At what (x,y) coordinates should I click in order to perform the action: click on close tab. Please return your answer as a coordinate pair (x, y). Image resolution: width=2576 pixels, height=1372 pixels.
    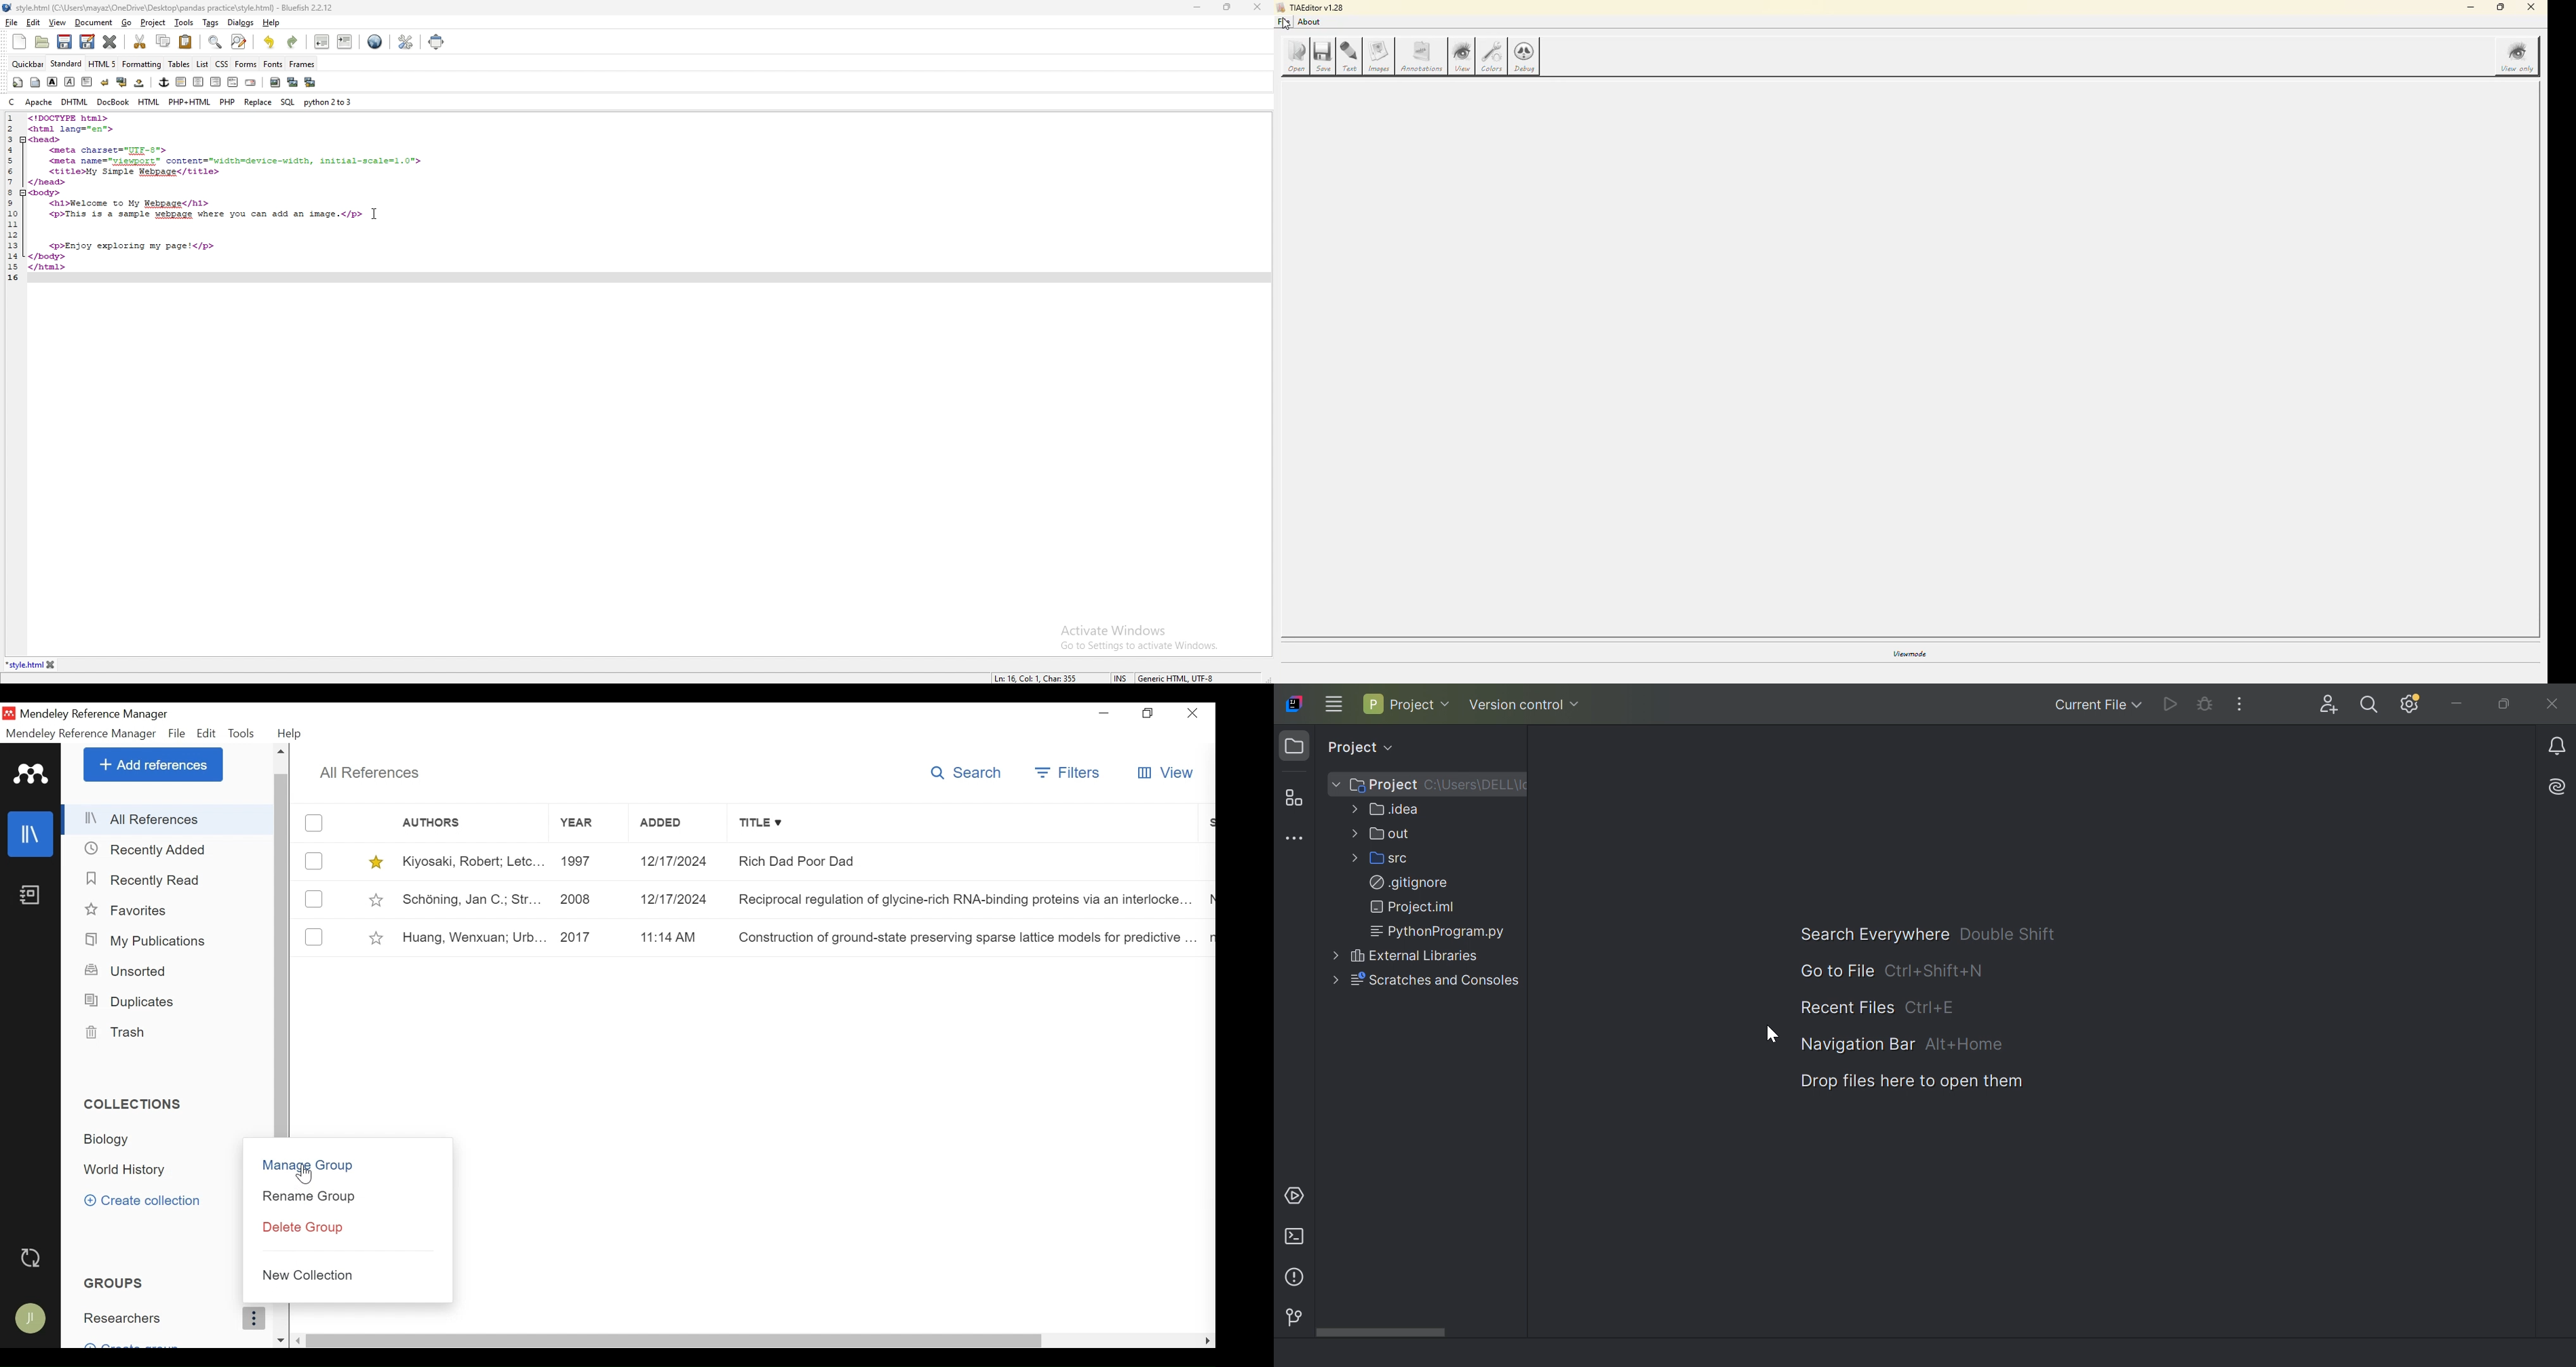
    Looking at the image, I should click on (53, 664).